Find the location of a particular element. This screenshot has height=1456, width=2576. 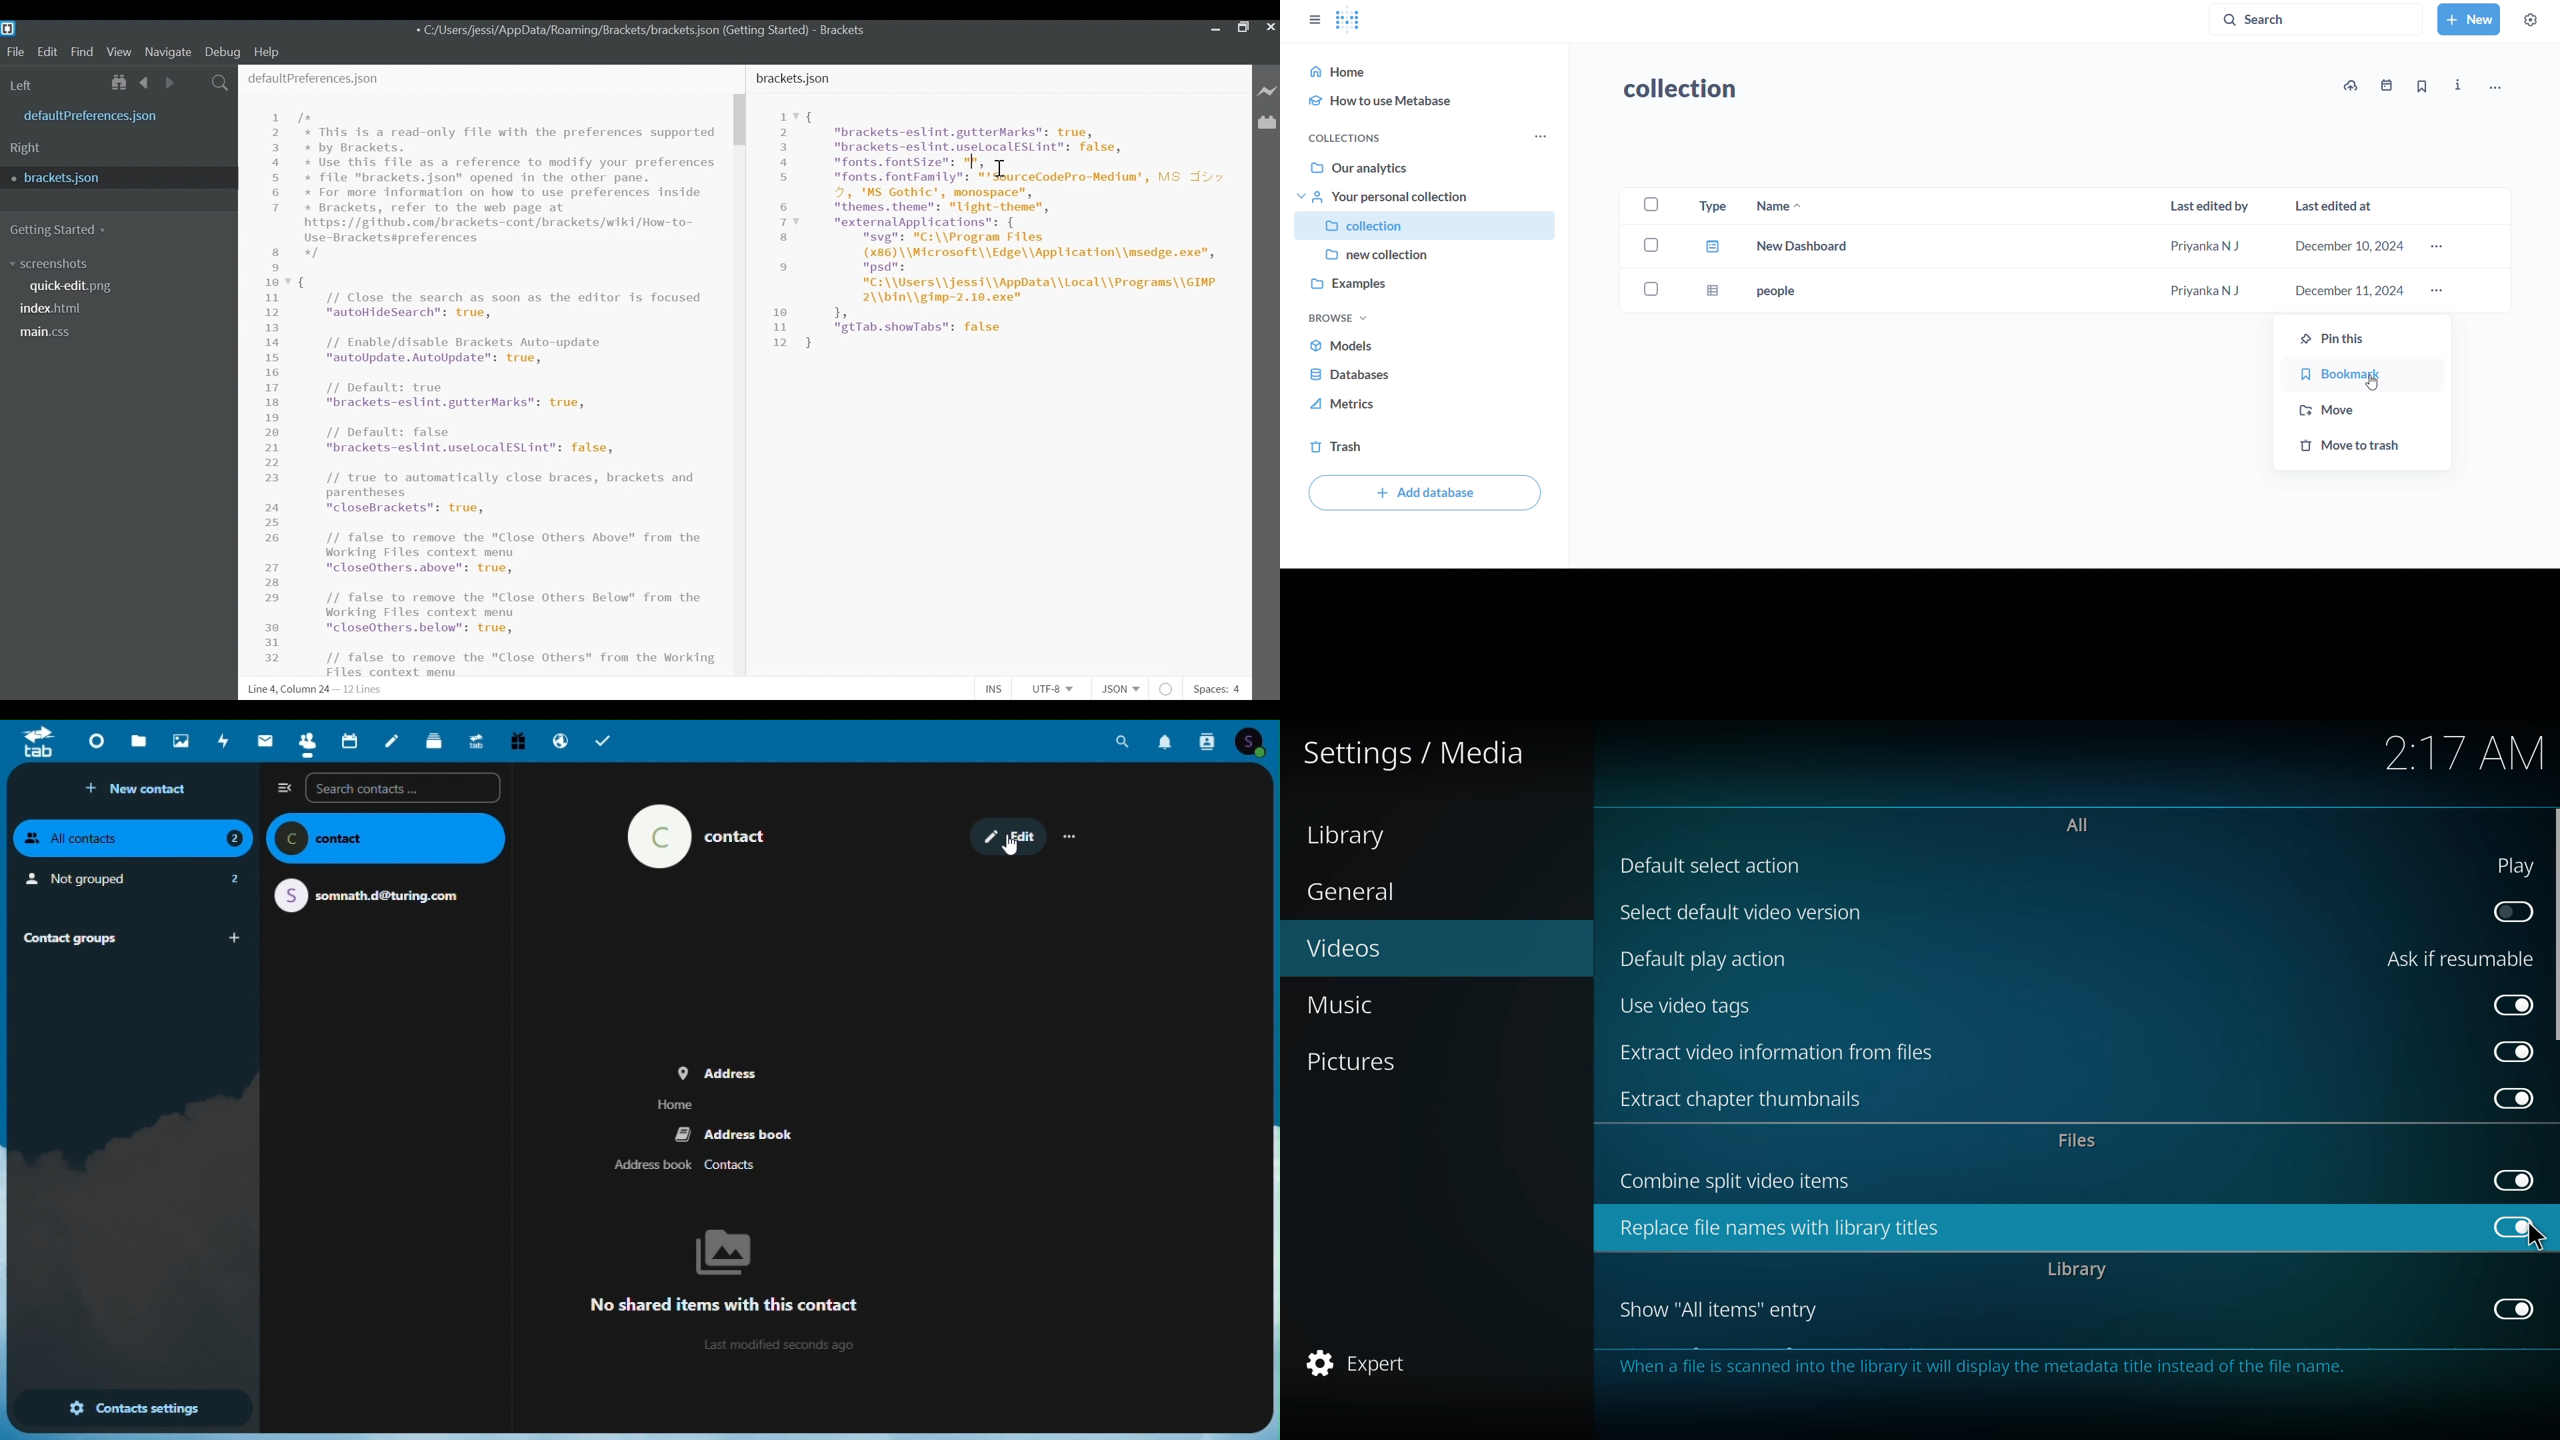

Contacts is located at coordinates (303, 742).